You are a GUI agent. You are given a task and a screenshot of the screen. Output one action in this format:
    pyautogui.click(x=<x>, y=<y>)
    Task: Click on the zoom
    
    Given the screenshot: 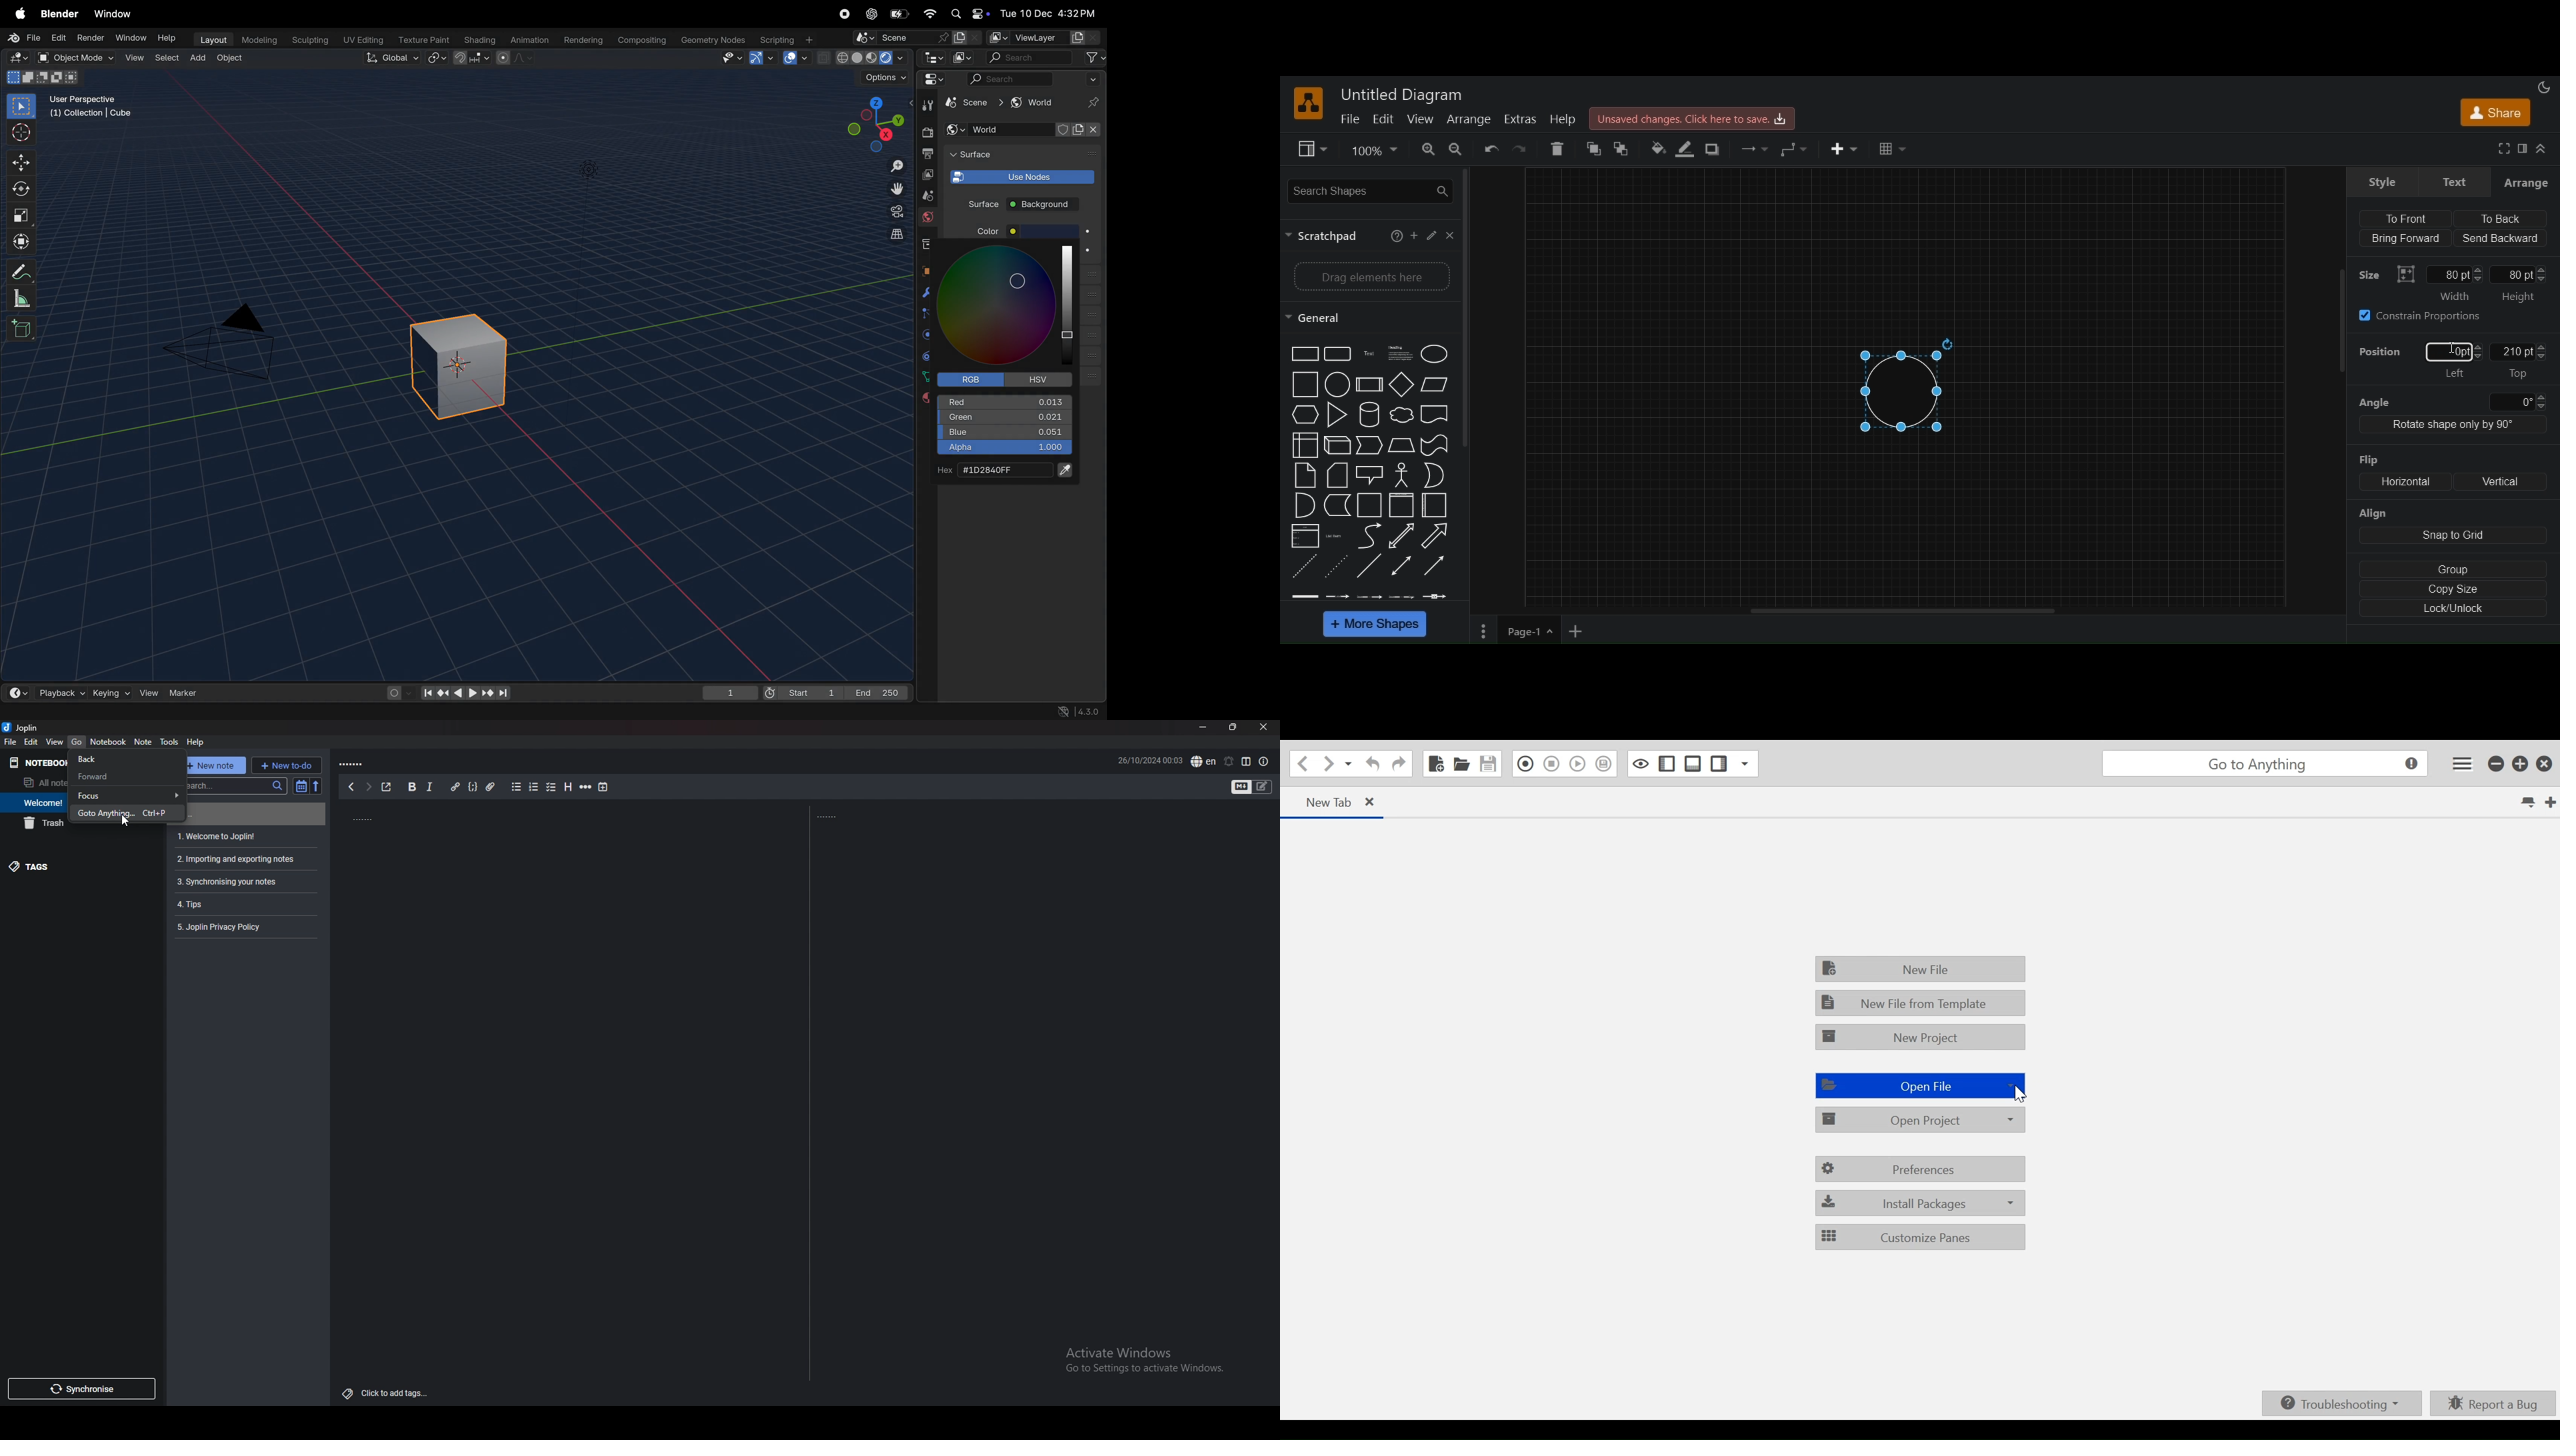 What is the action you would take?
    pyautogui.click(x=1375, y=150)
    